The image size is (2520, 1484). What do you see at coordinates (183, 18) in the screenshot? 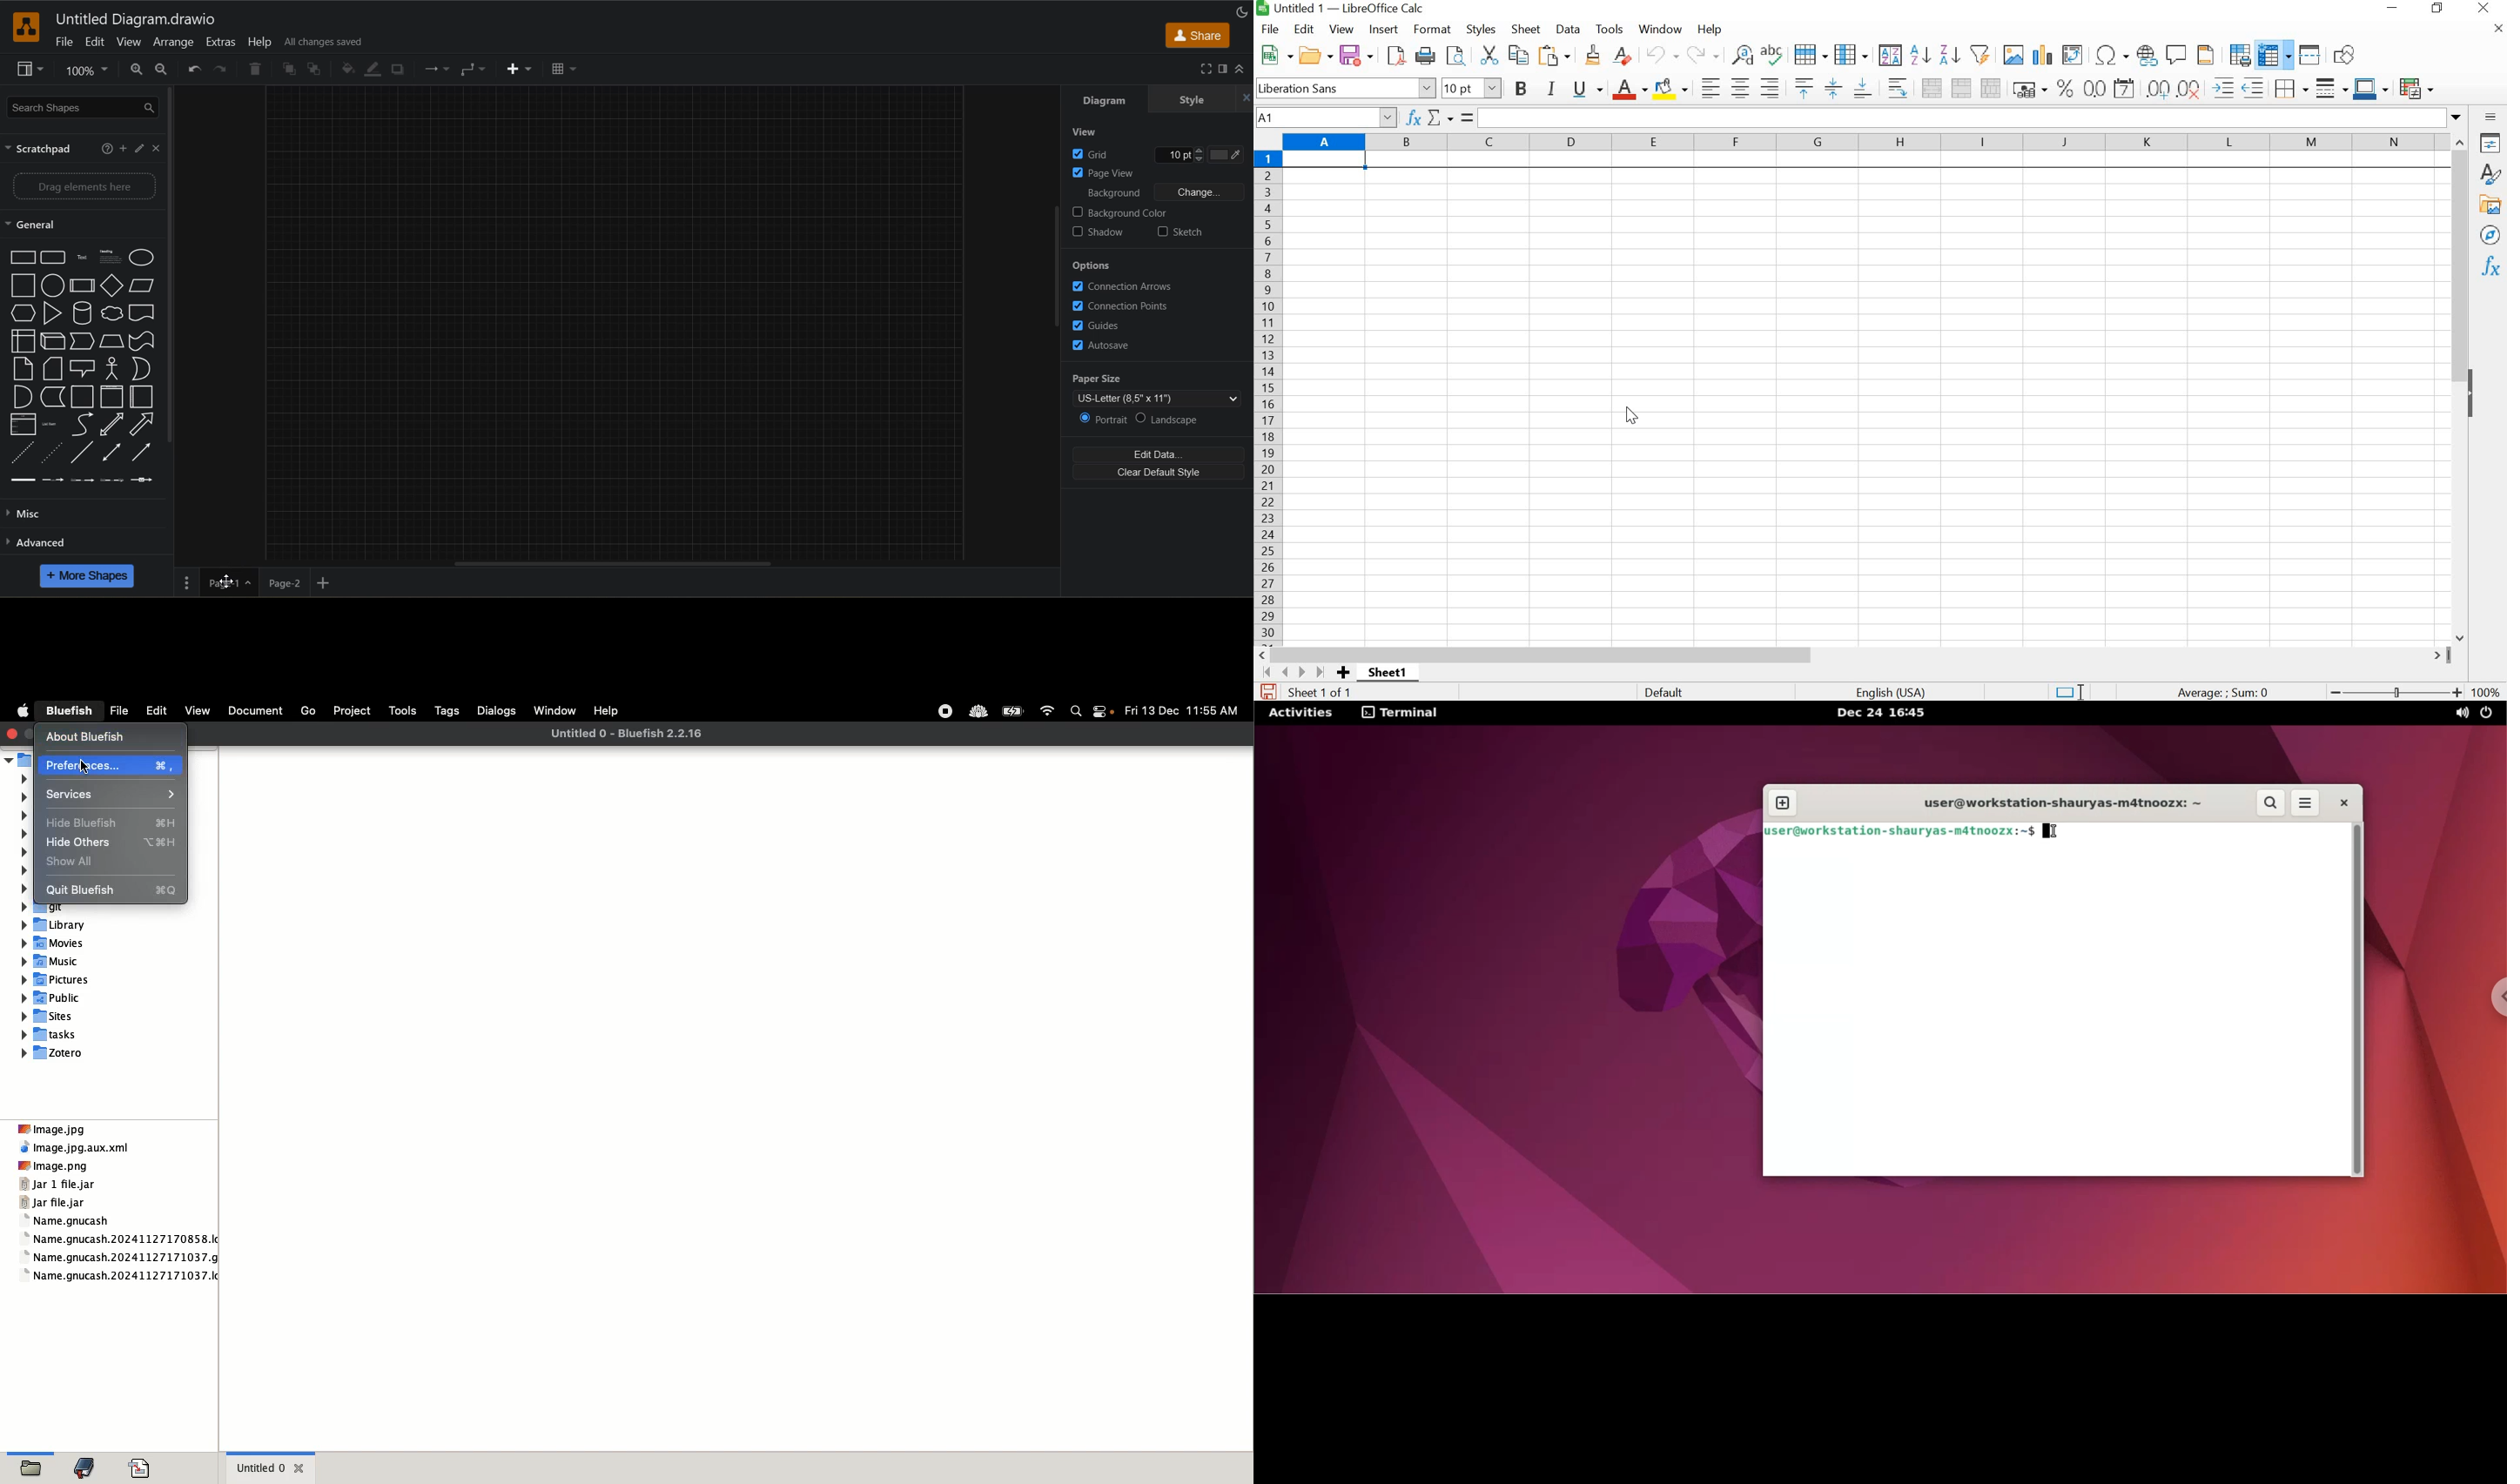
I see `file name - Untitled Diagram.drawio` at bounding box center [183, 18].